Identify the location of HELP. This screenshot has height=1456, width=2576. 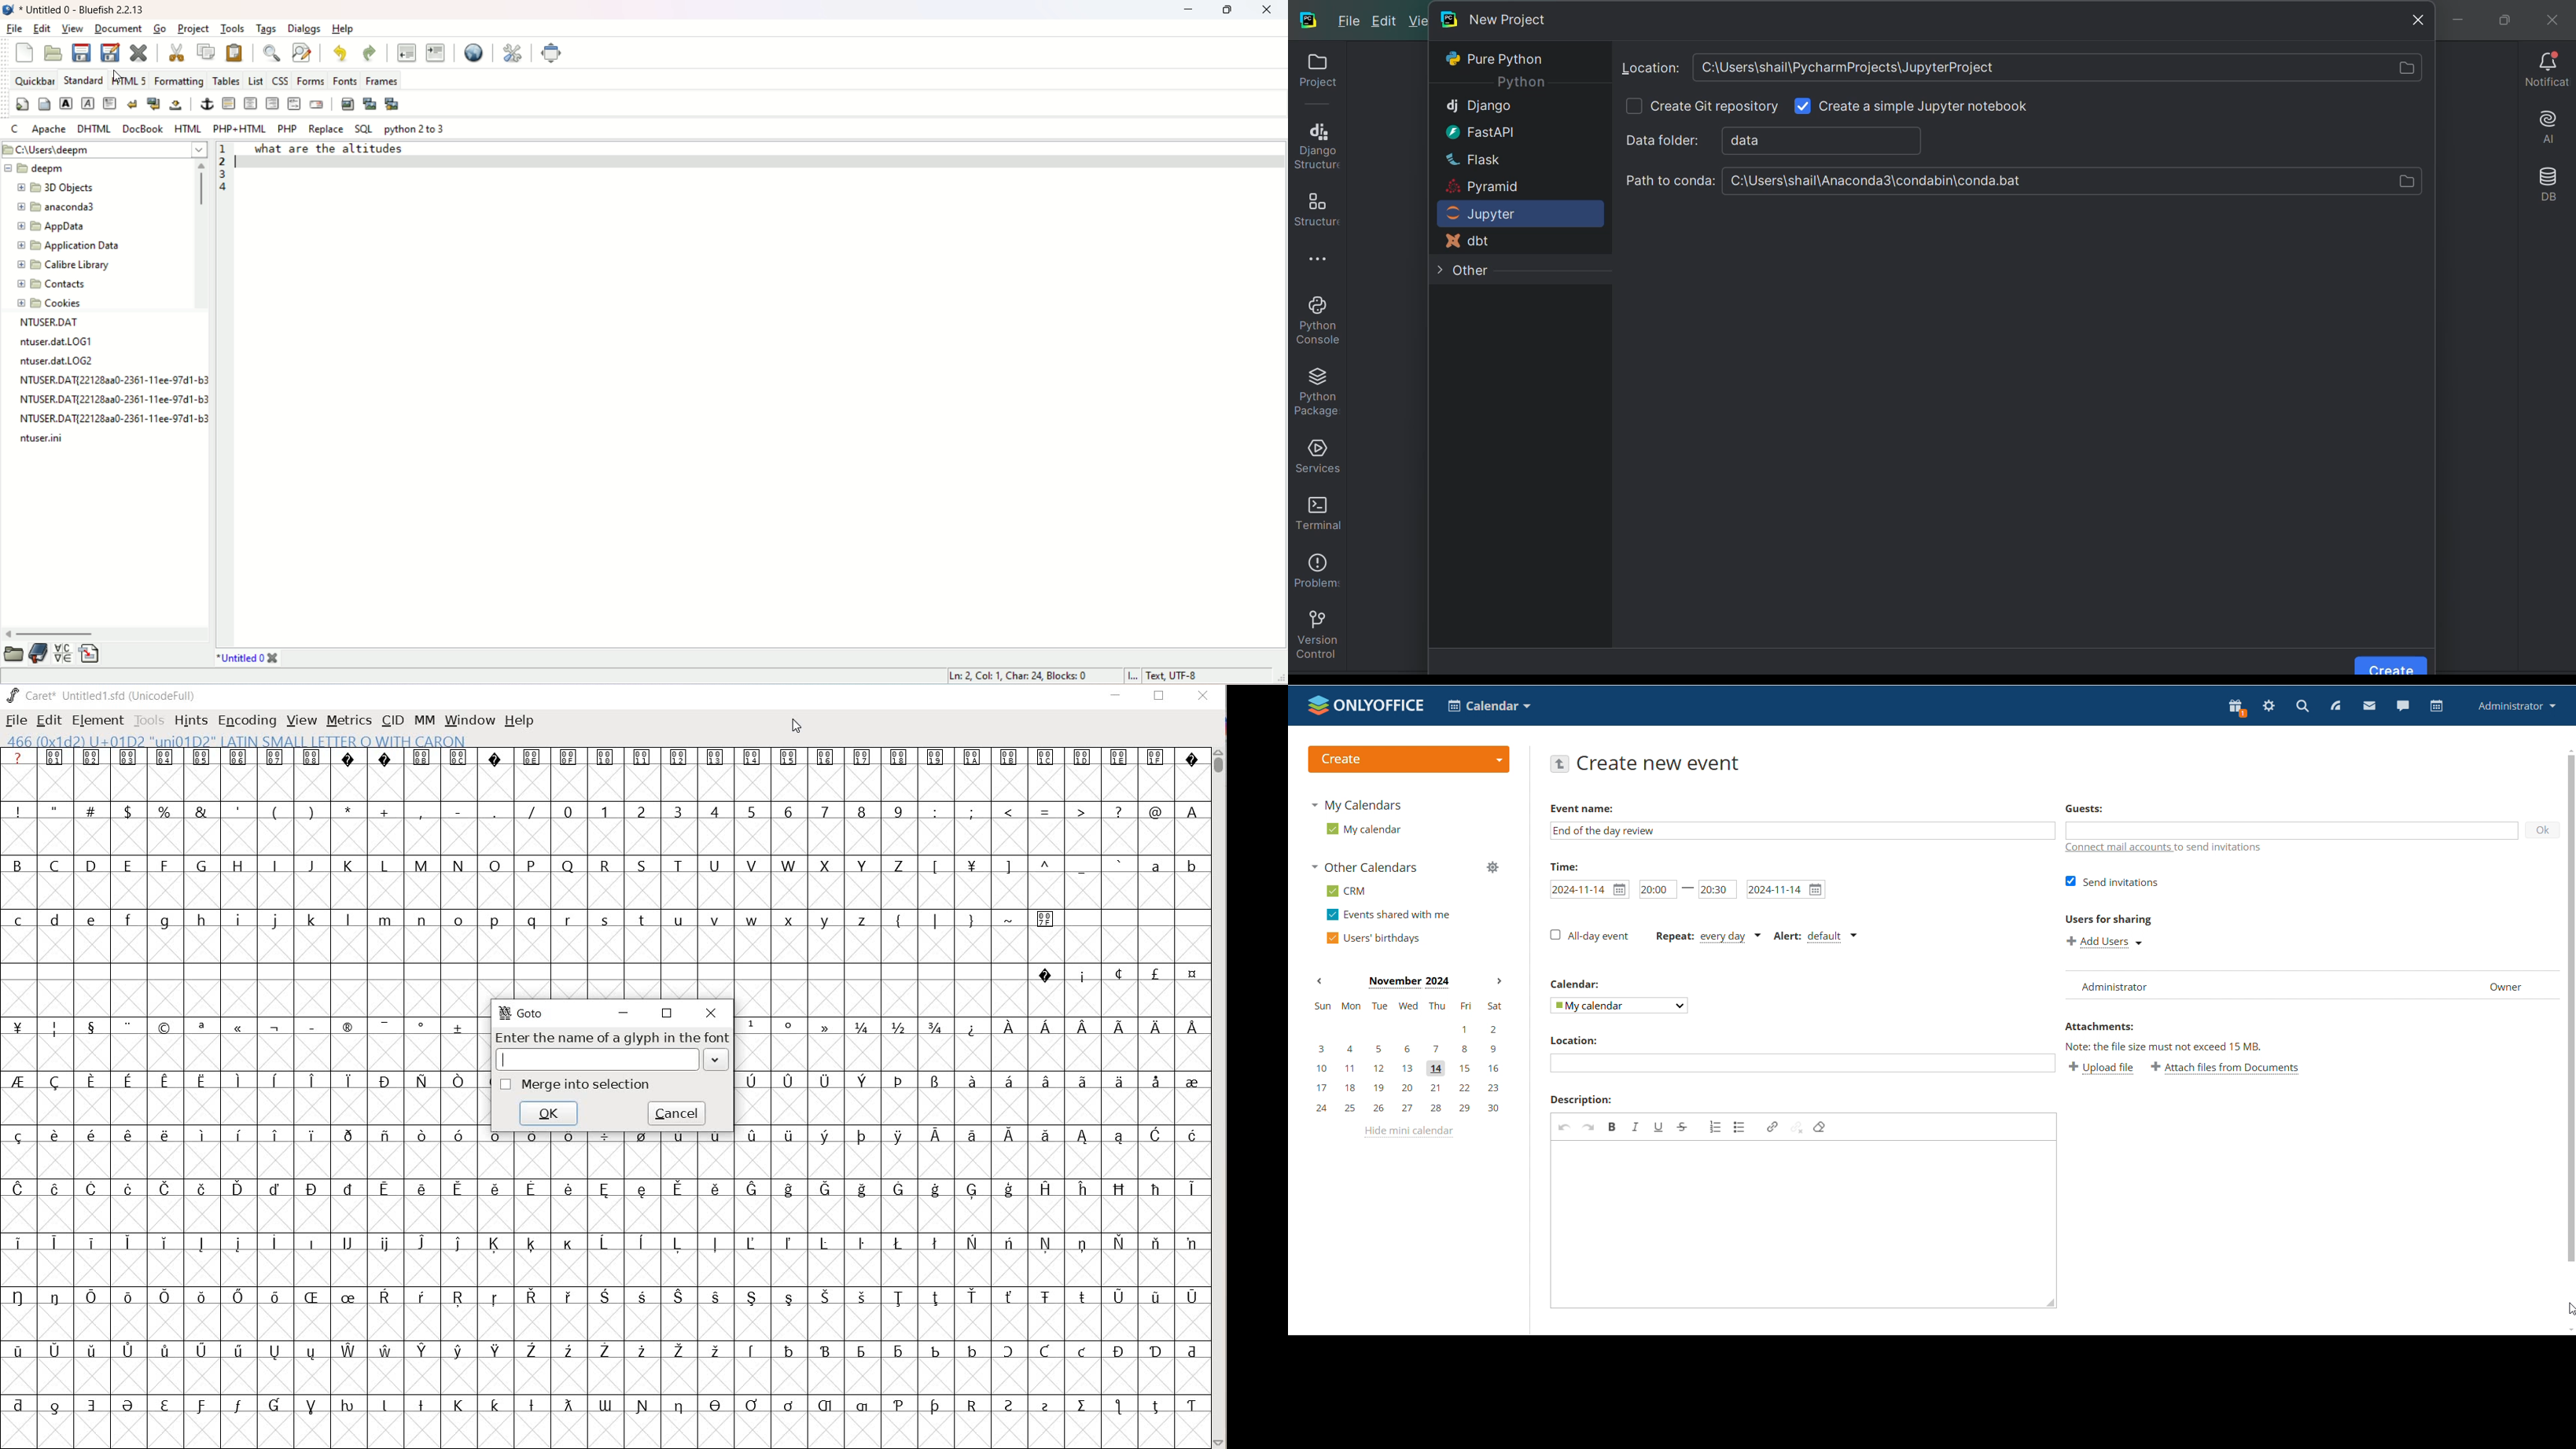
(520, 720).